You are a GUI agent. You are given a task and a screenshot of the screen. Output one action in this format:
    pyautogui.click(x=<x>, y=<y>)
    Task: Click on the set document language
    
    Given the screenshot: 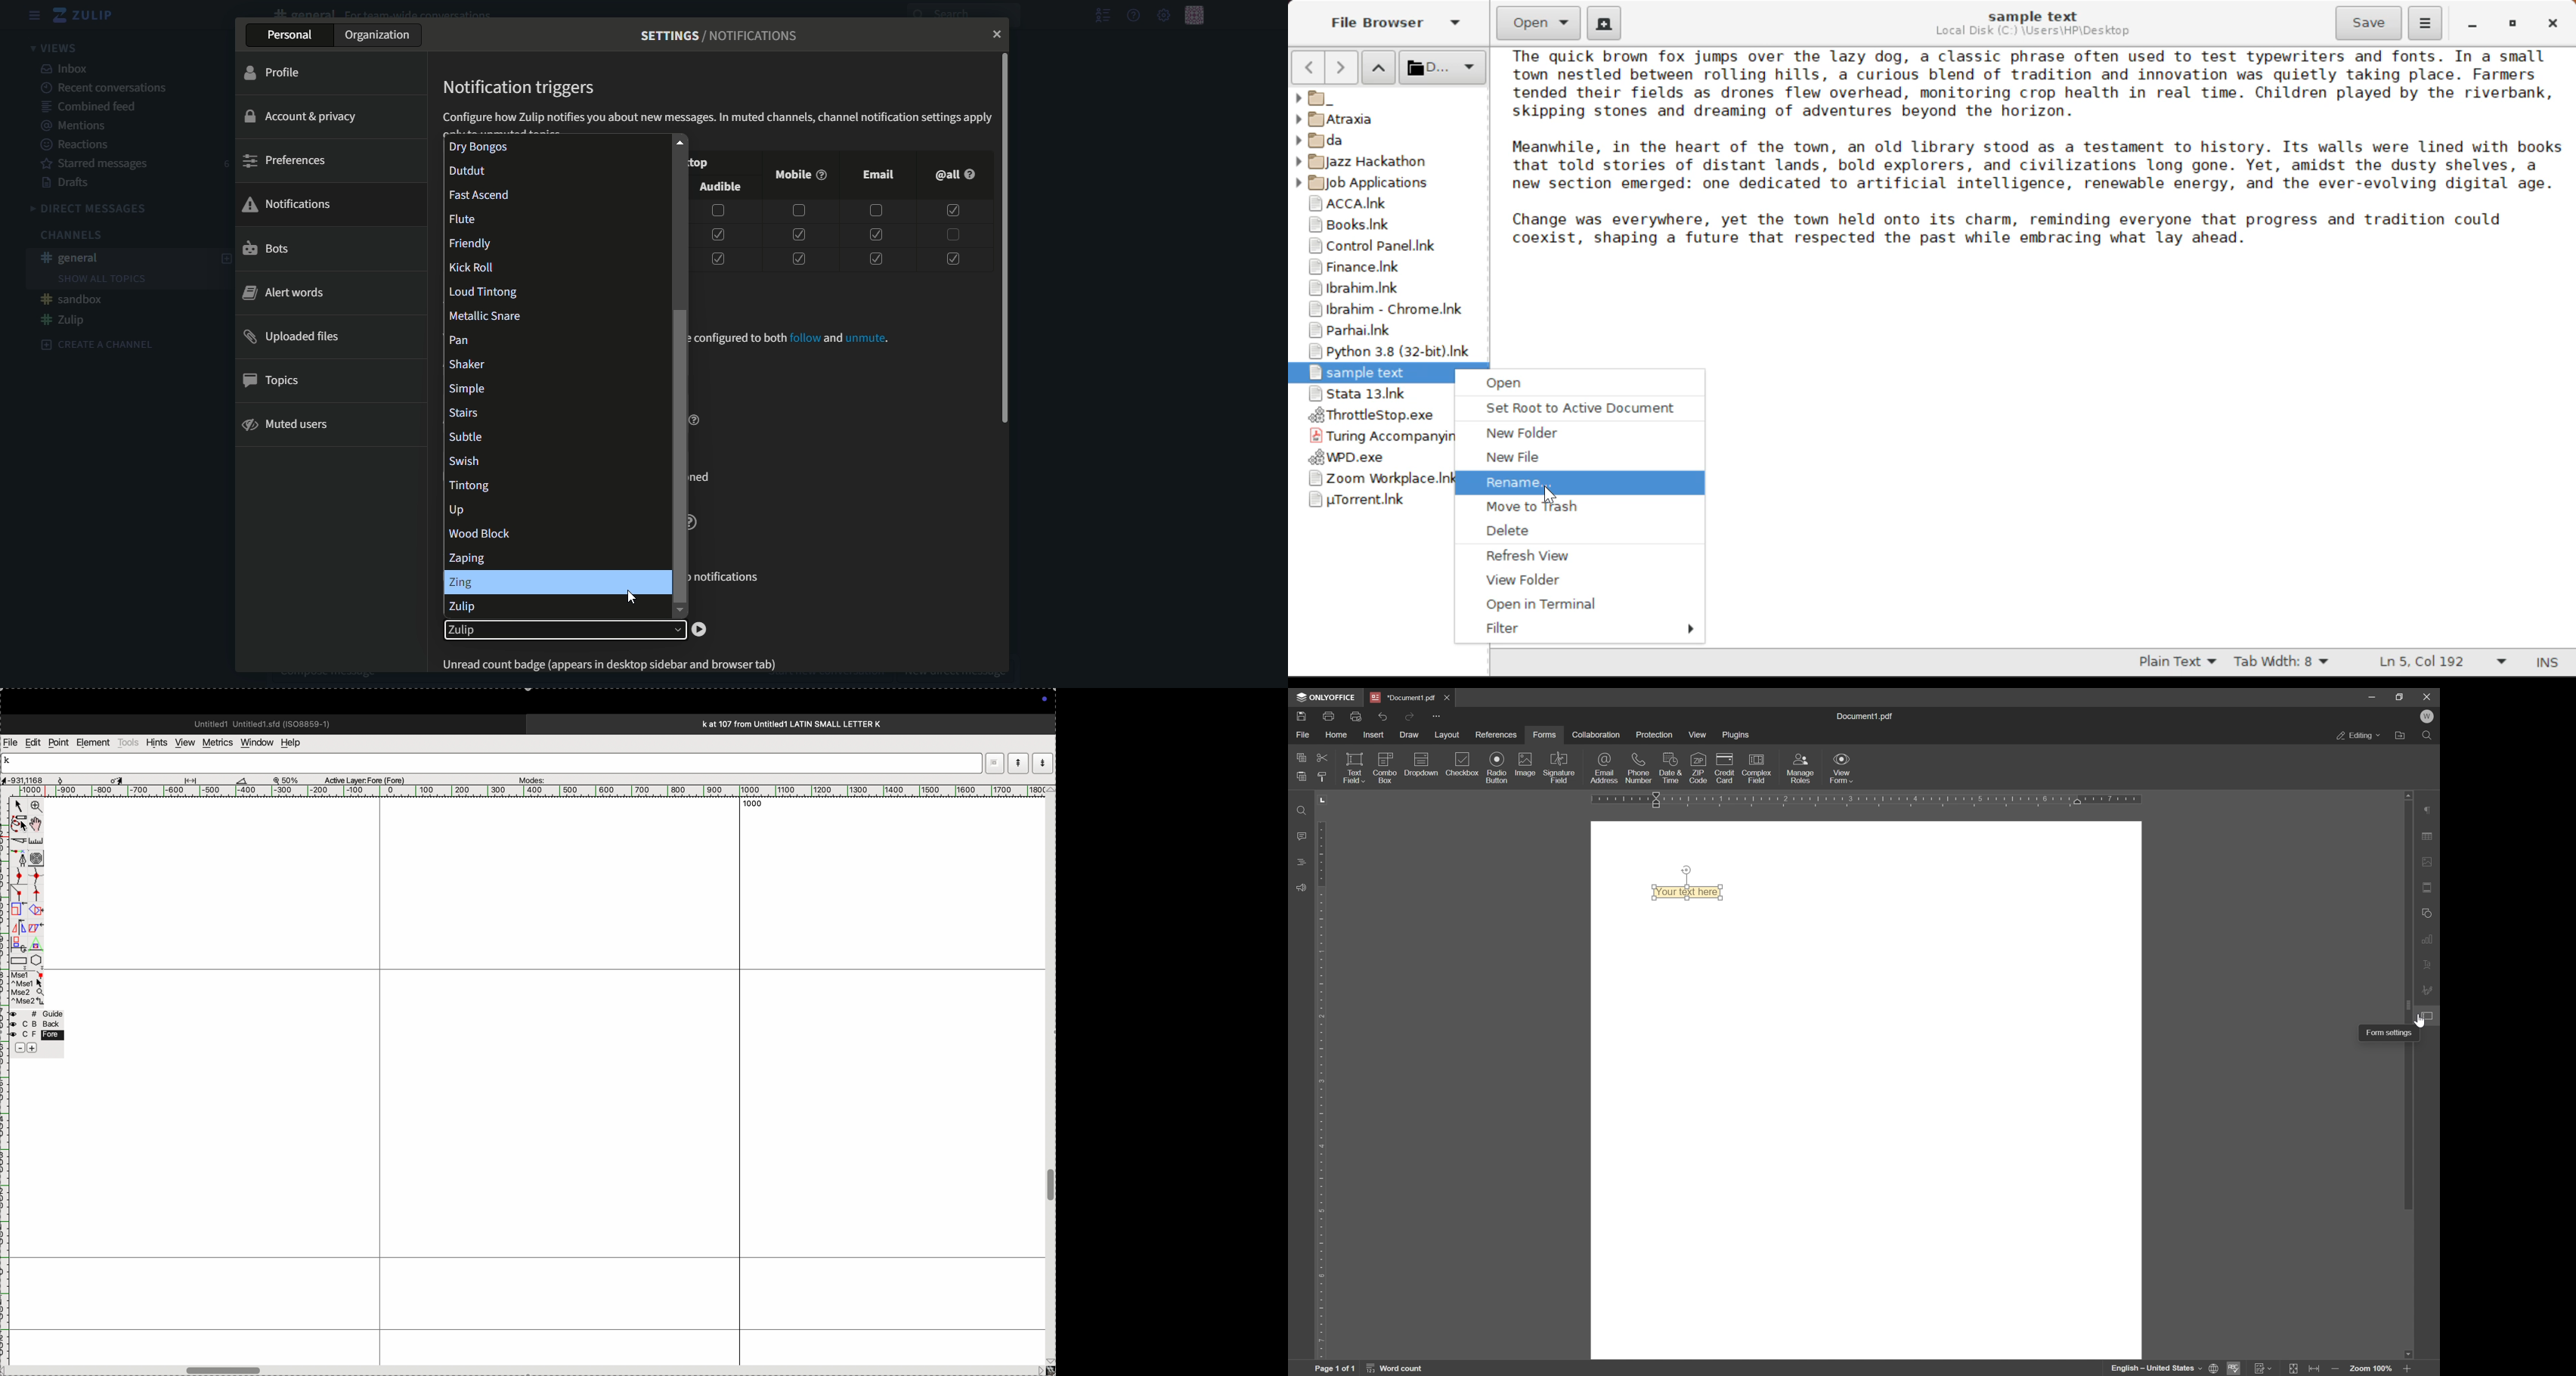 What is the action you would take?
    pyautogui.click(x=2164, y=1368)
    